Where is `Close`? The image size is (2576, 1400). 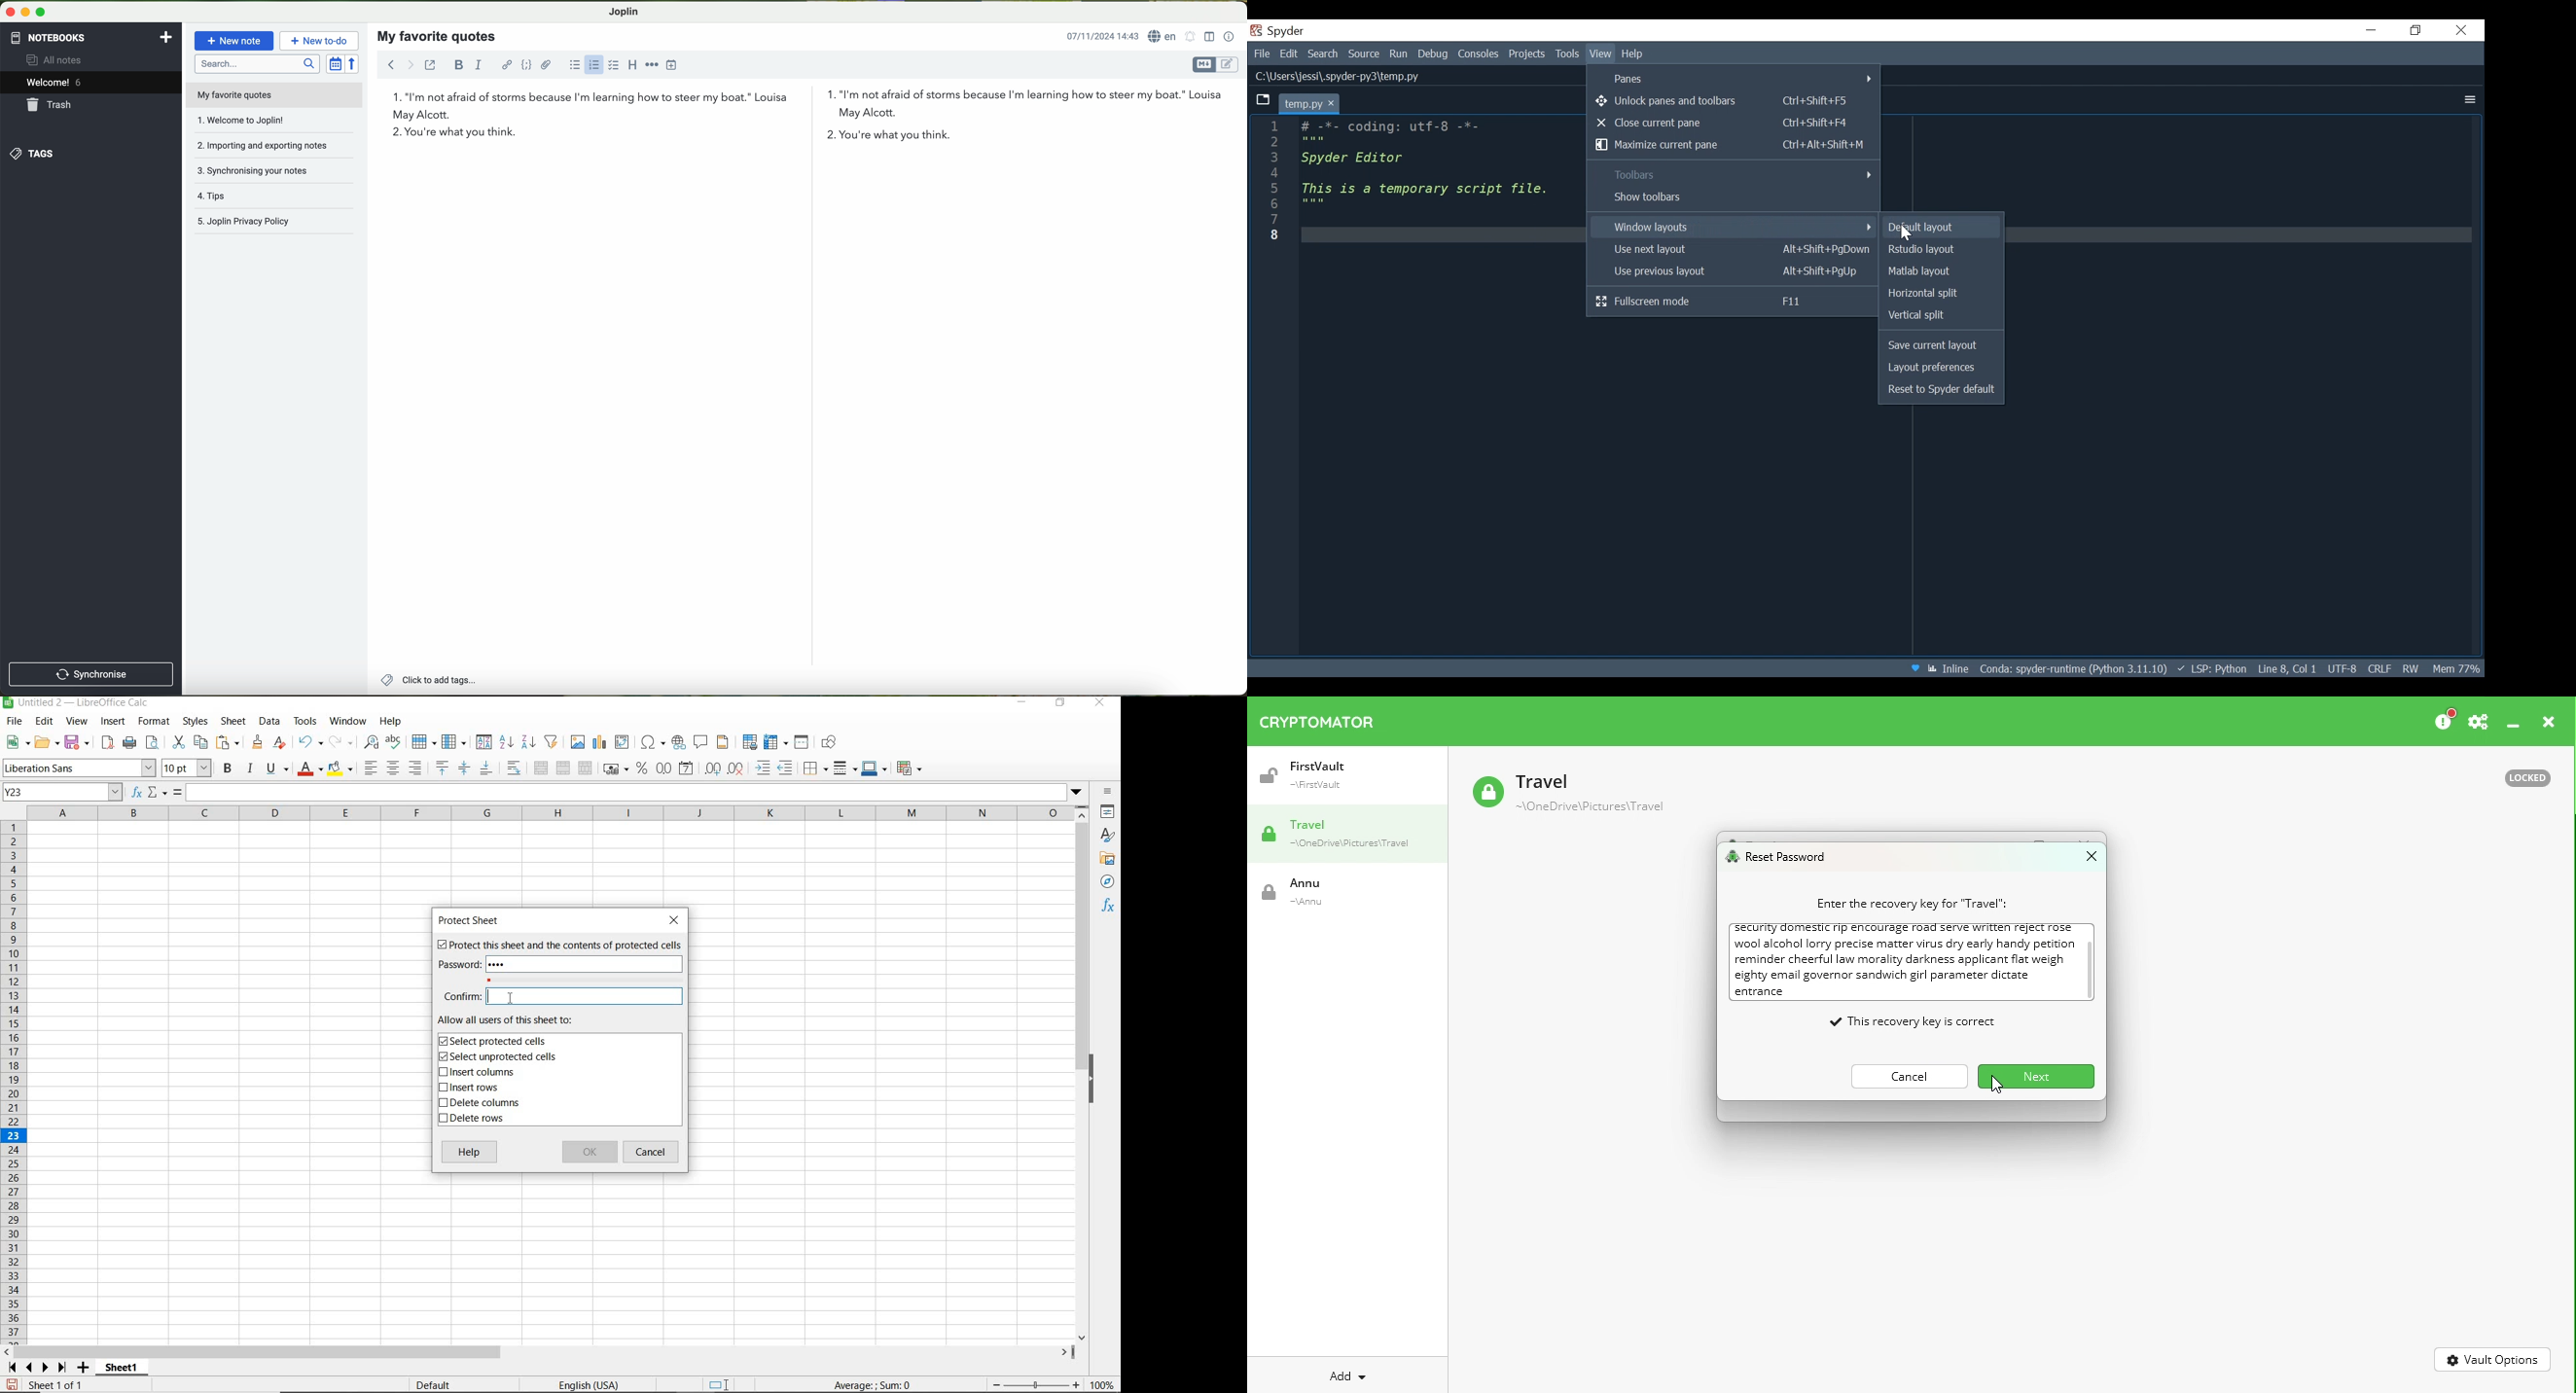
Close is located at coordinates (2083, 860).